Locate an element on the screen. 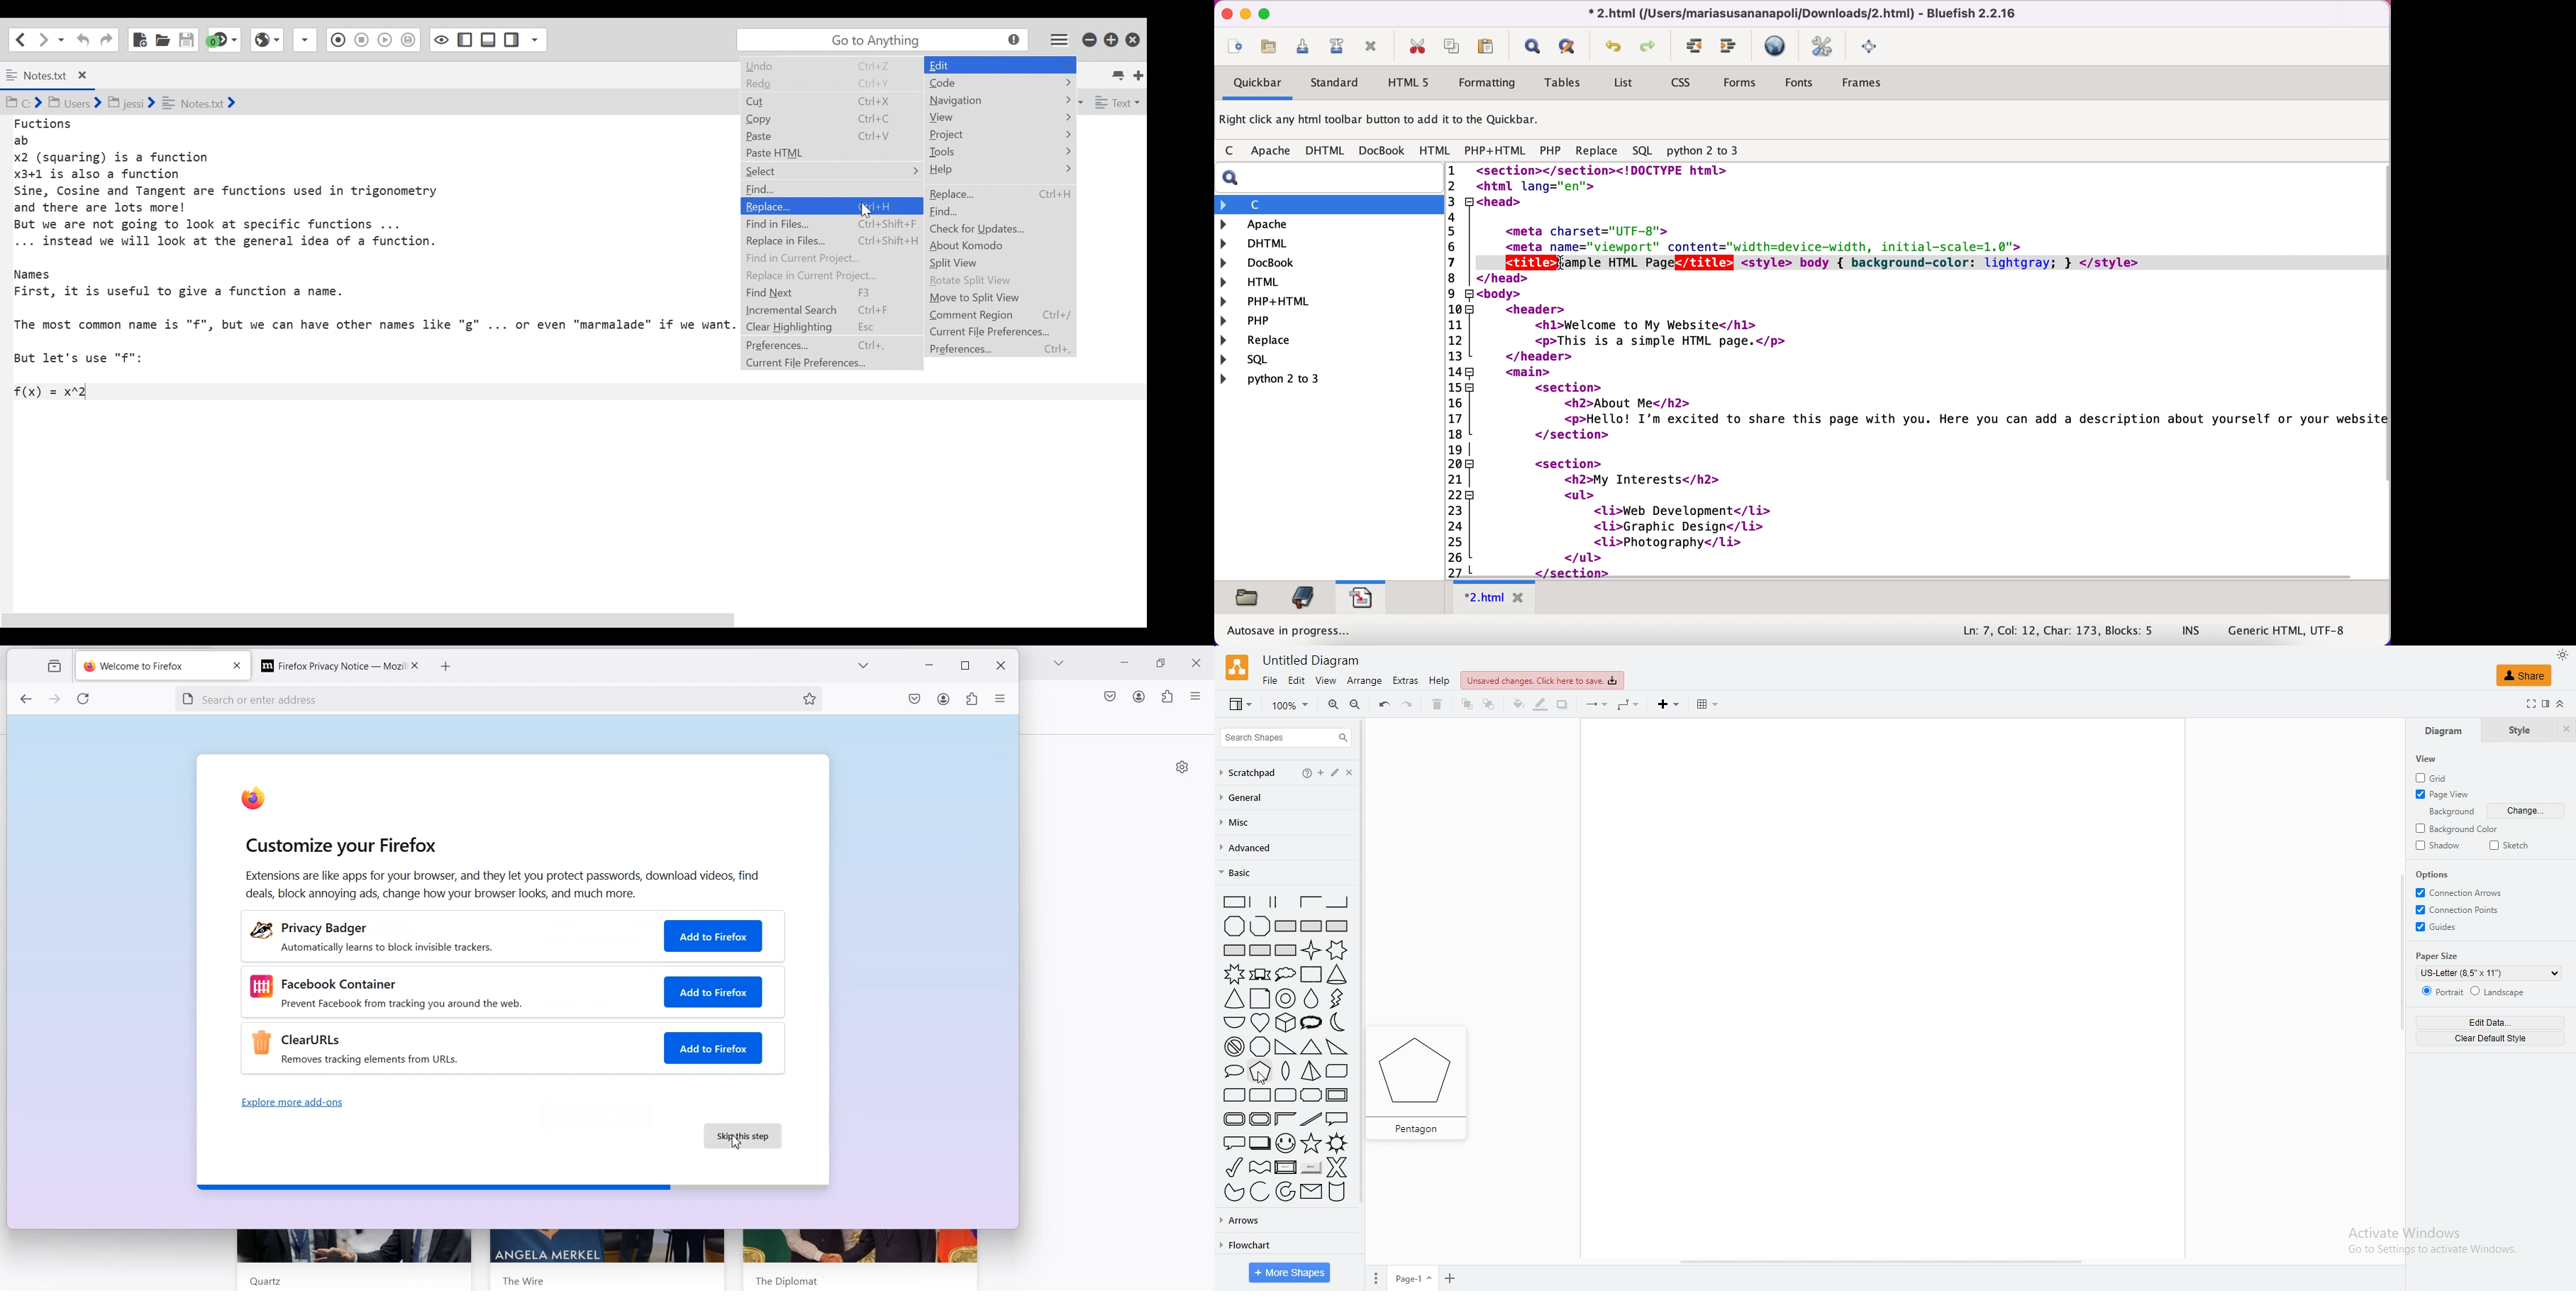 The height and width of the screenshot is (1316, 2576). flash is located at coordinates (1339, 998).